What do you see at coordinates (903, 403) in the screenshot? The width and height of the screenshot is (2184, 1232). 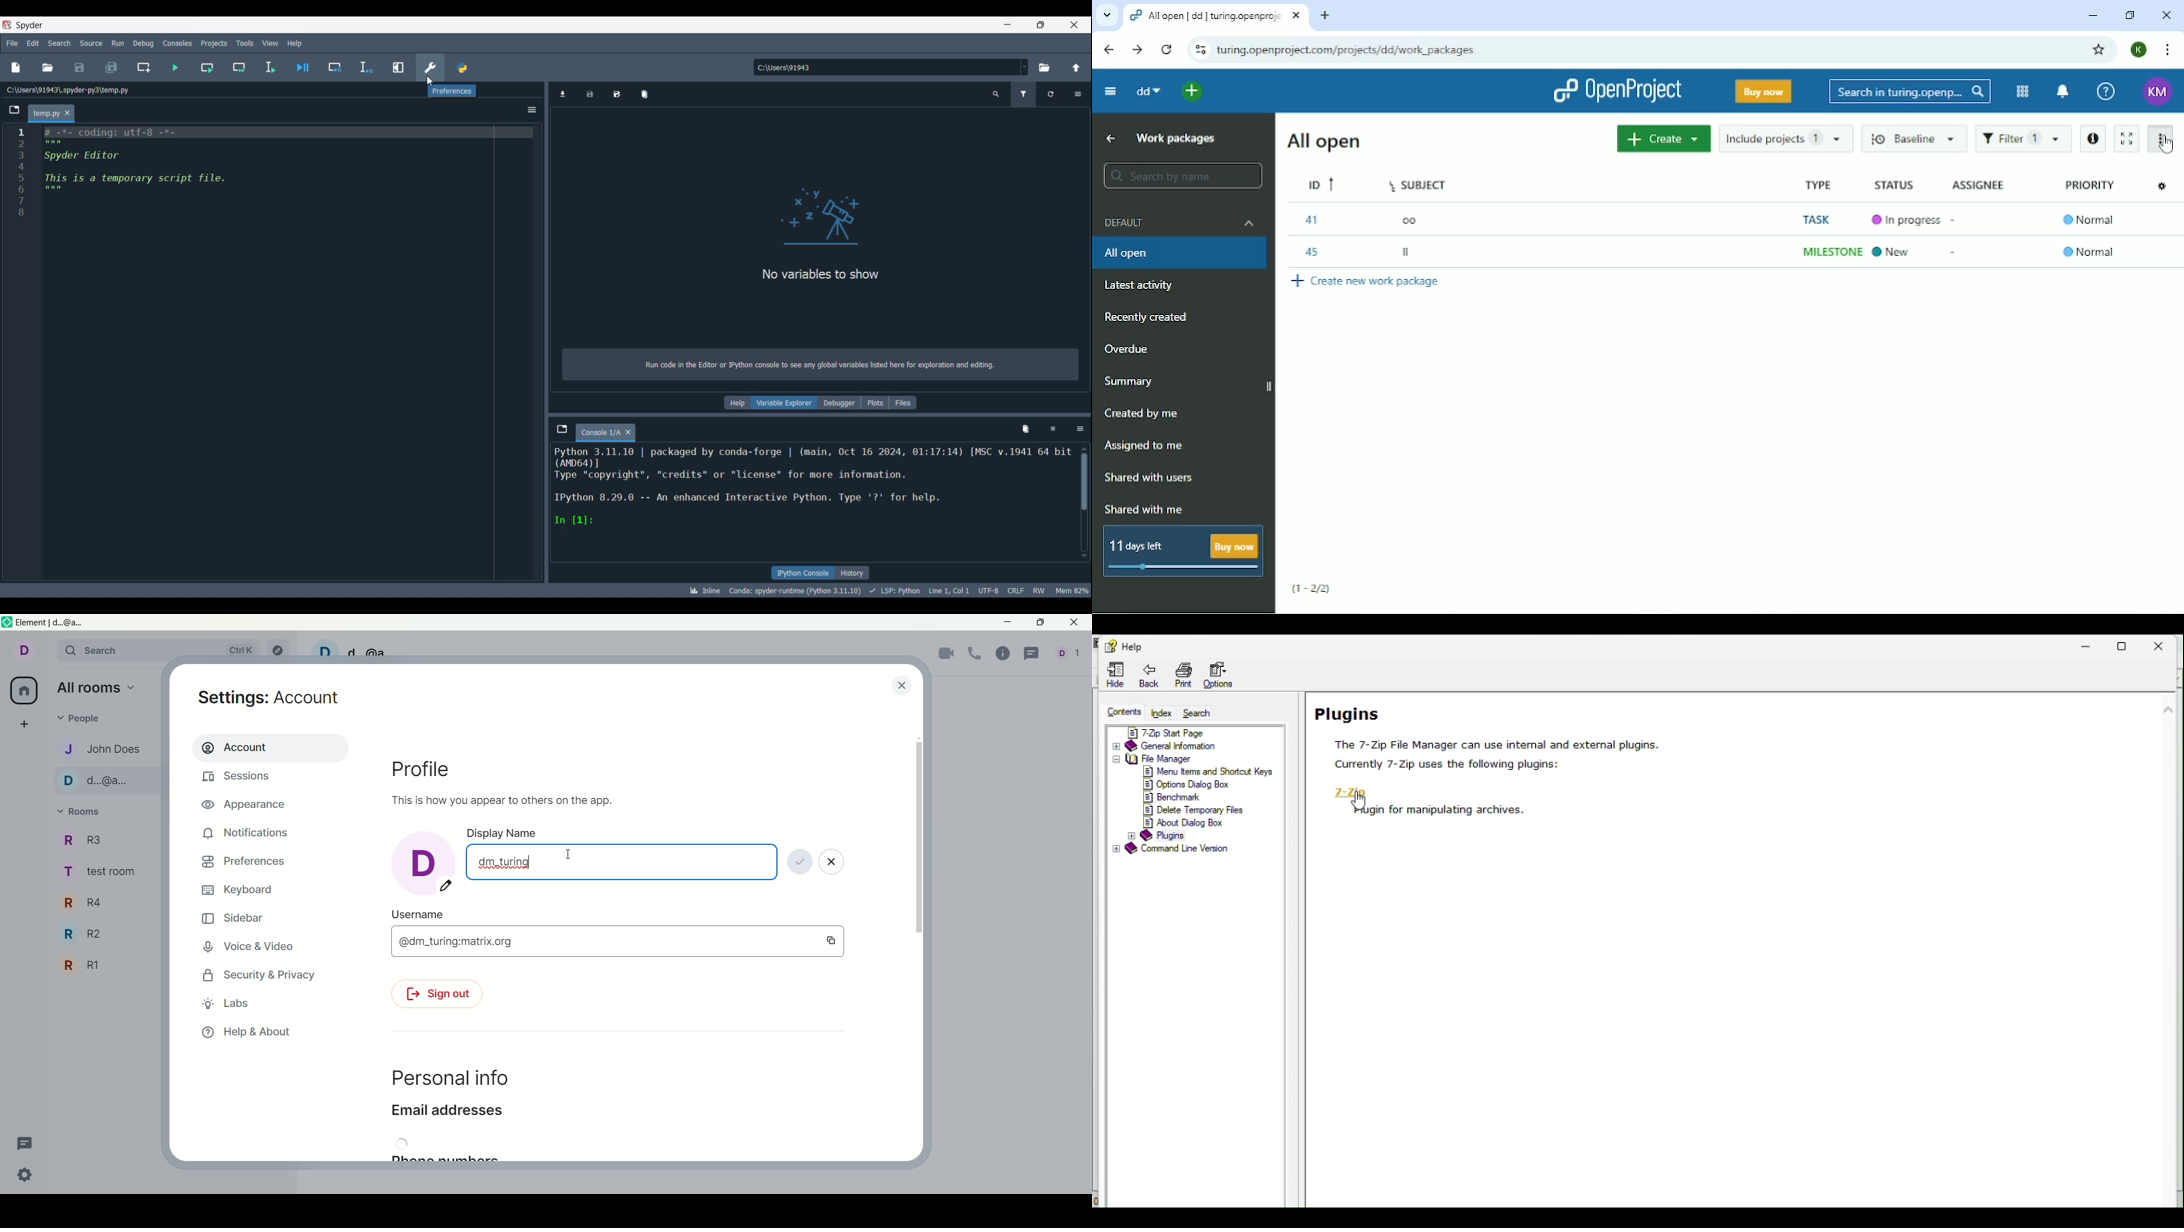 I see `Files` at bounding box center [903, 403].